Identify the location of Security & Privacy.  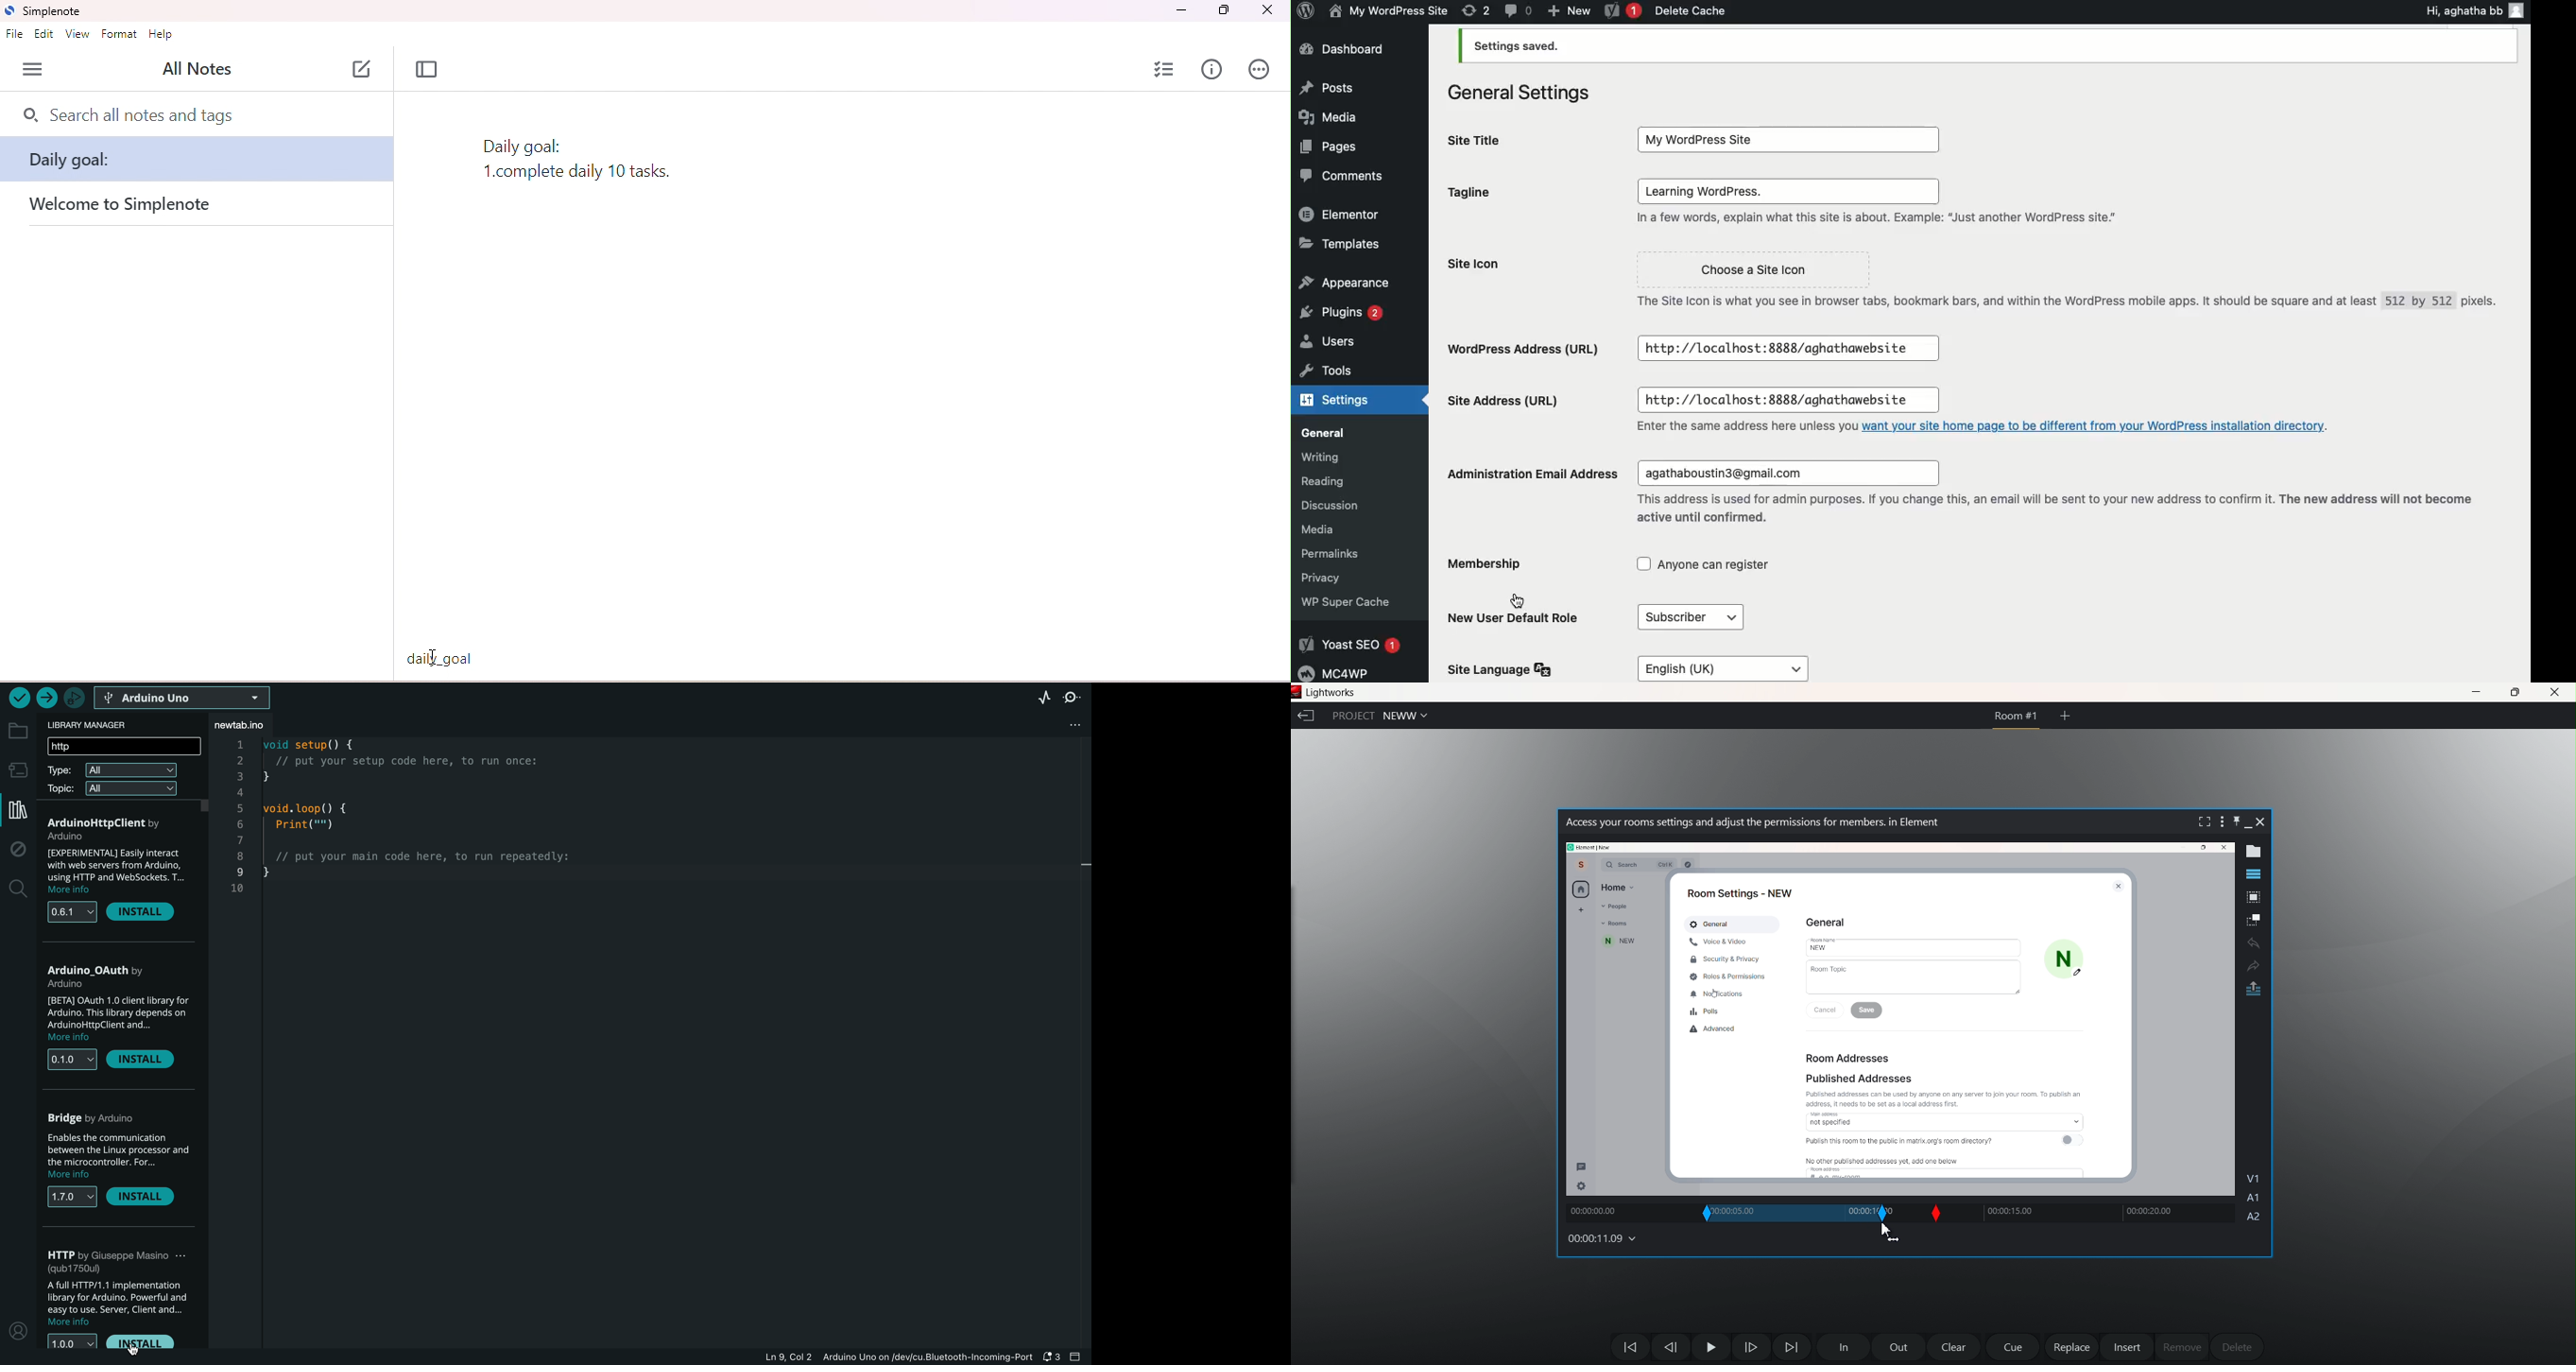
(1725, 959).